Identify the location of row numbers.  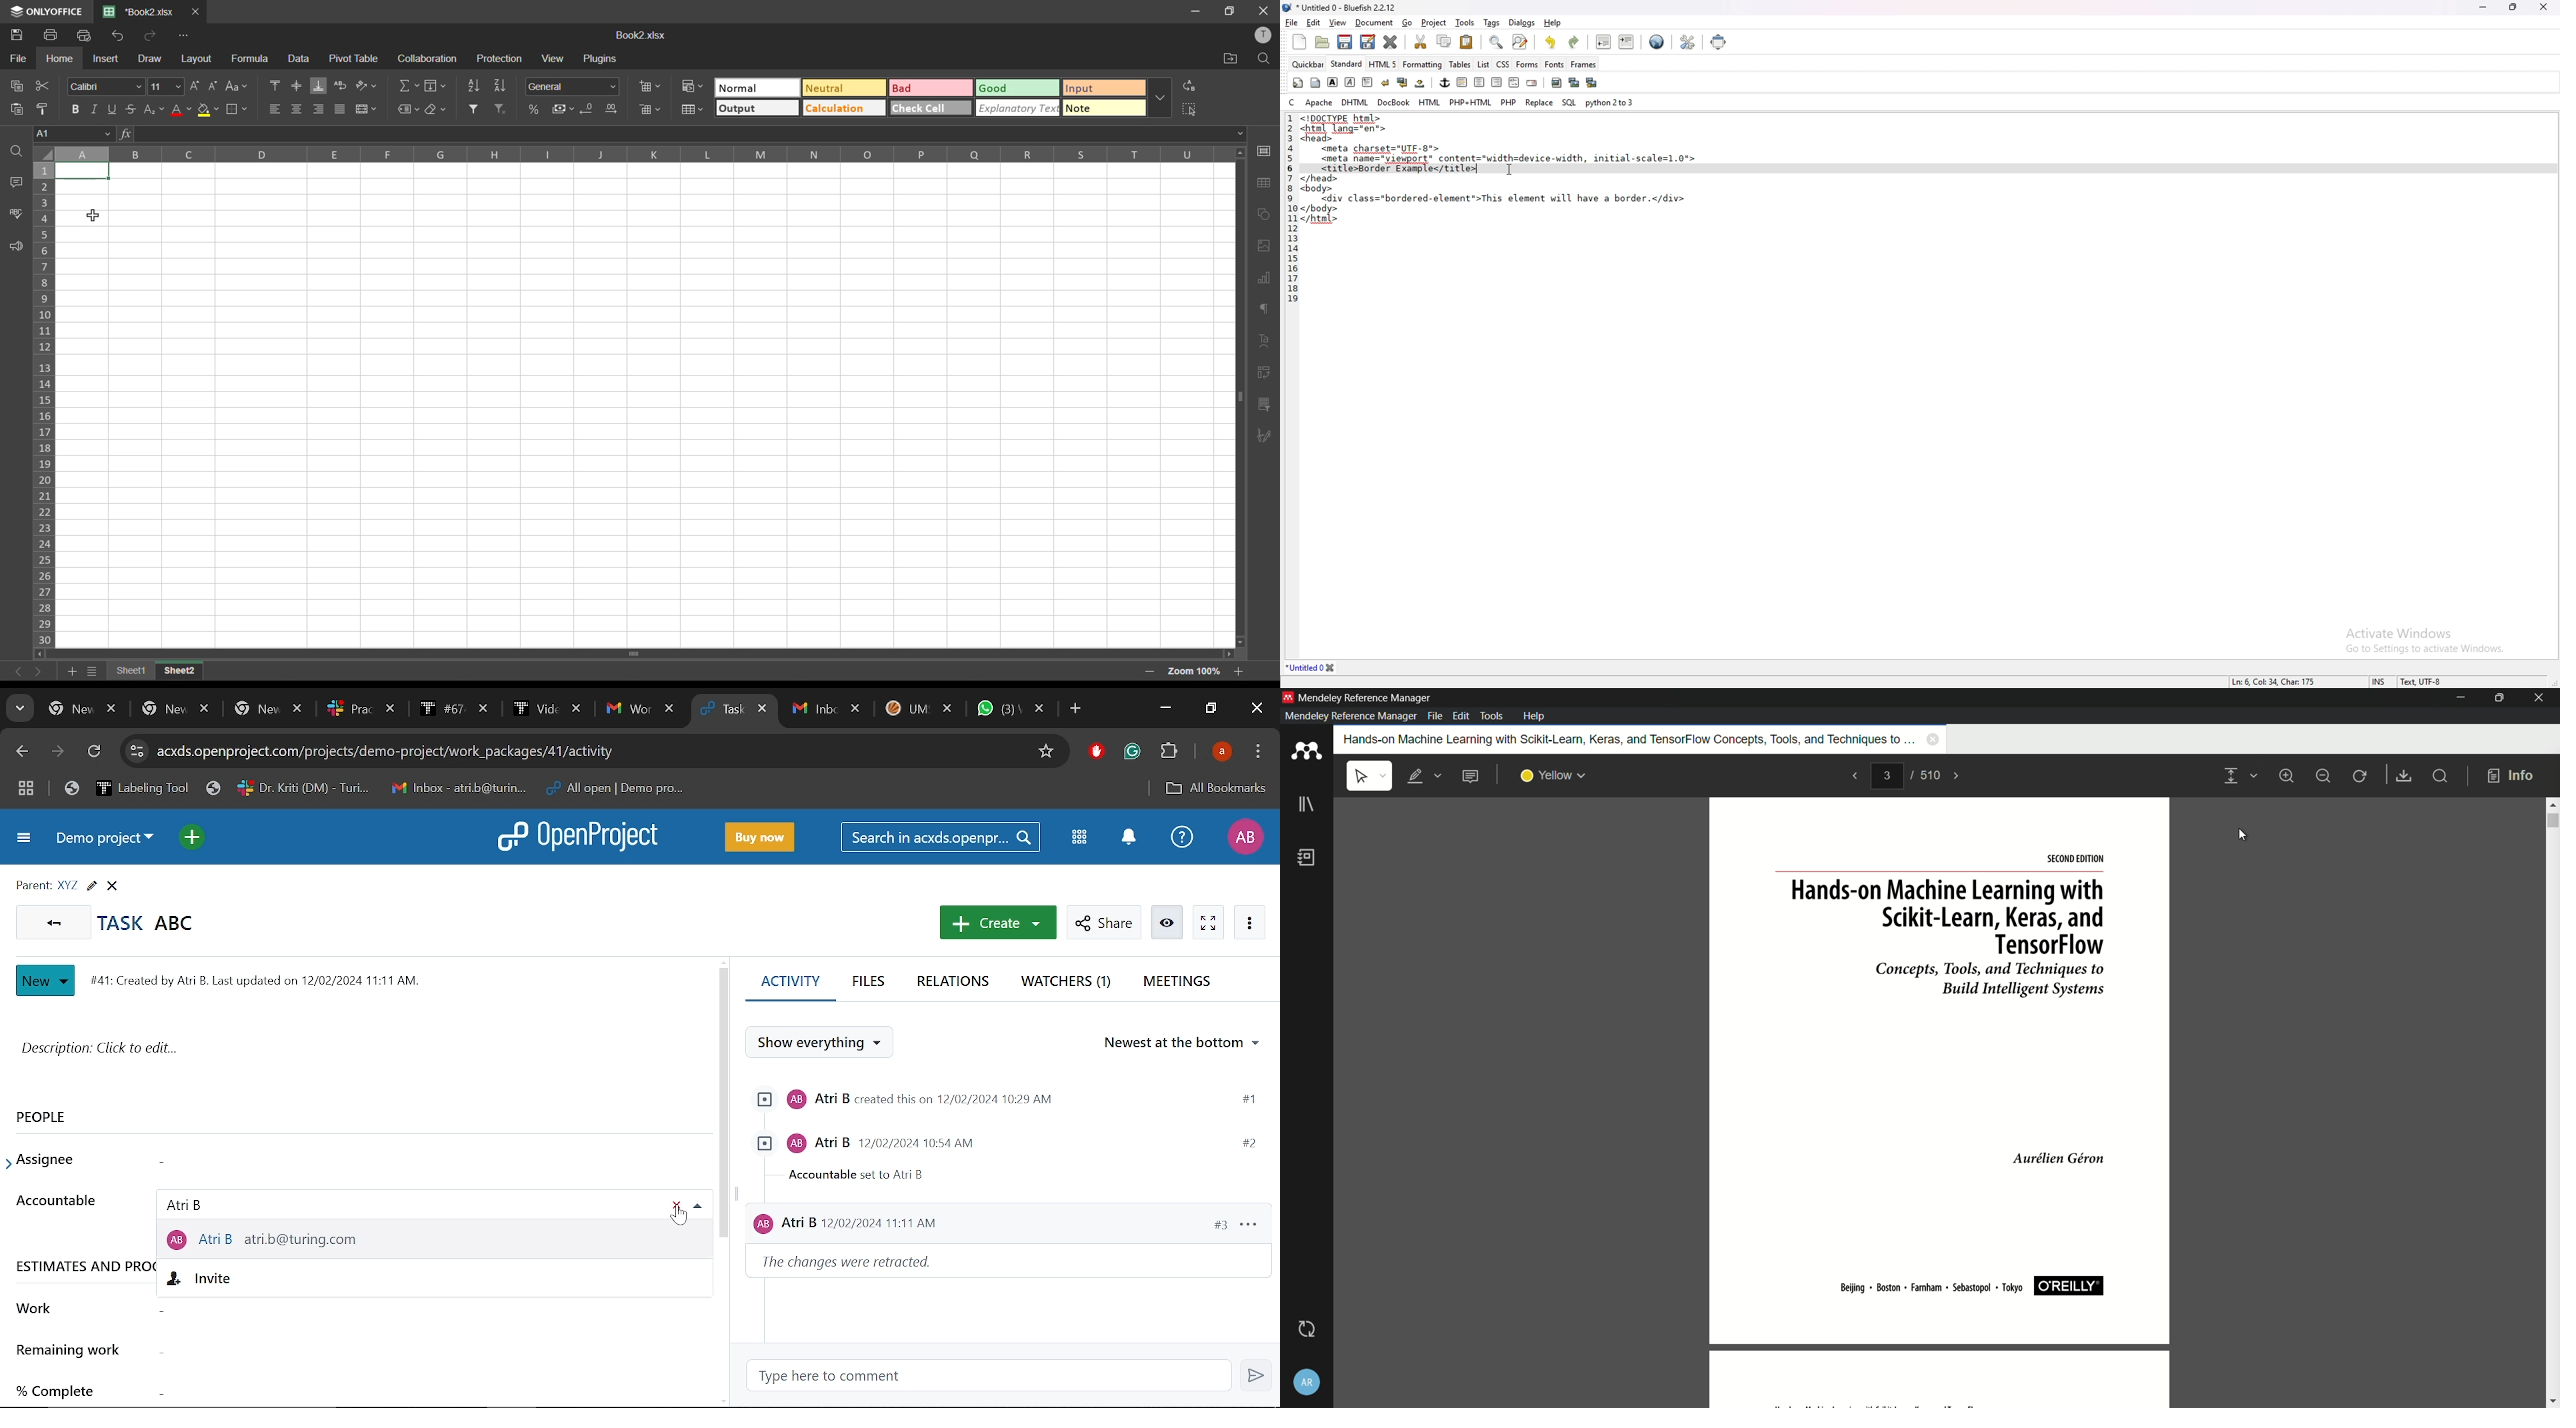
(45, 405).